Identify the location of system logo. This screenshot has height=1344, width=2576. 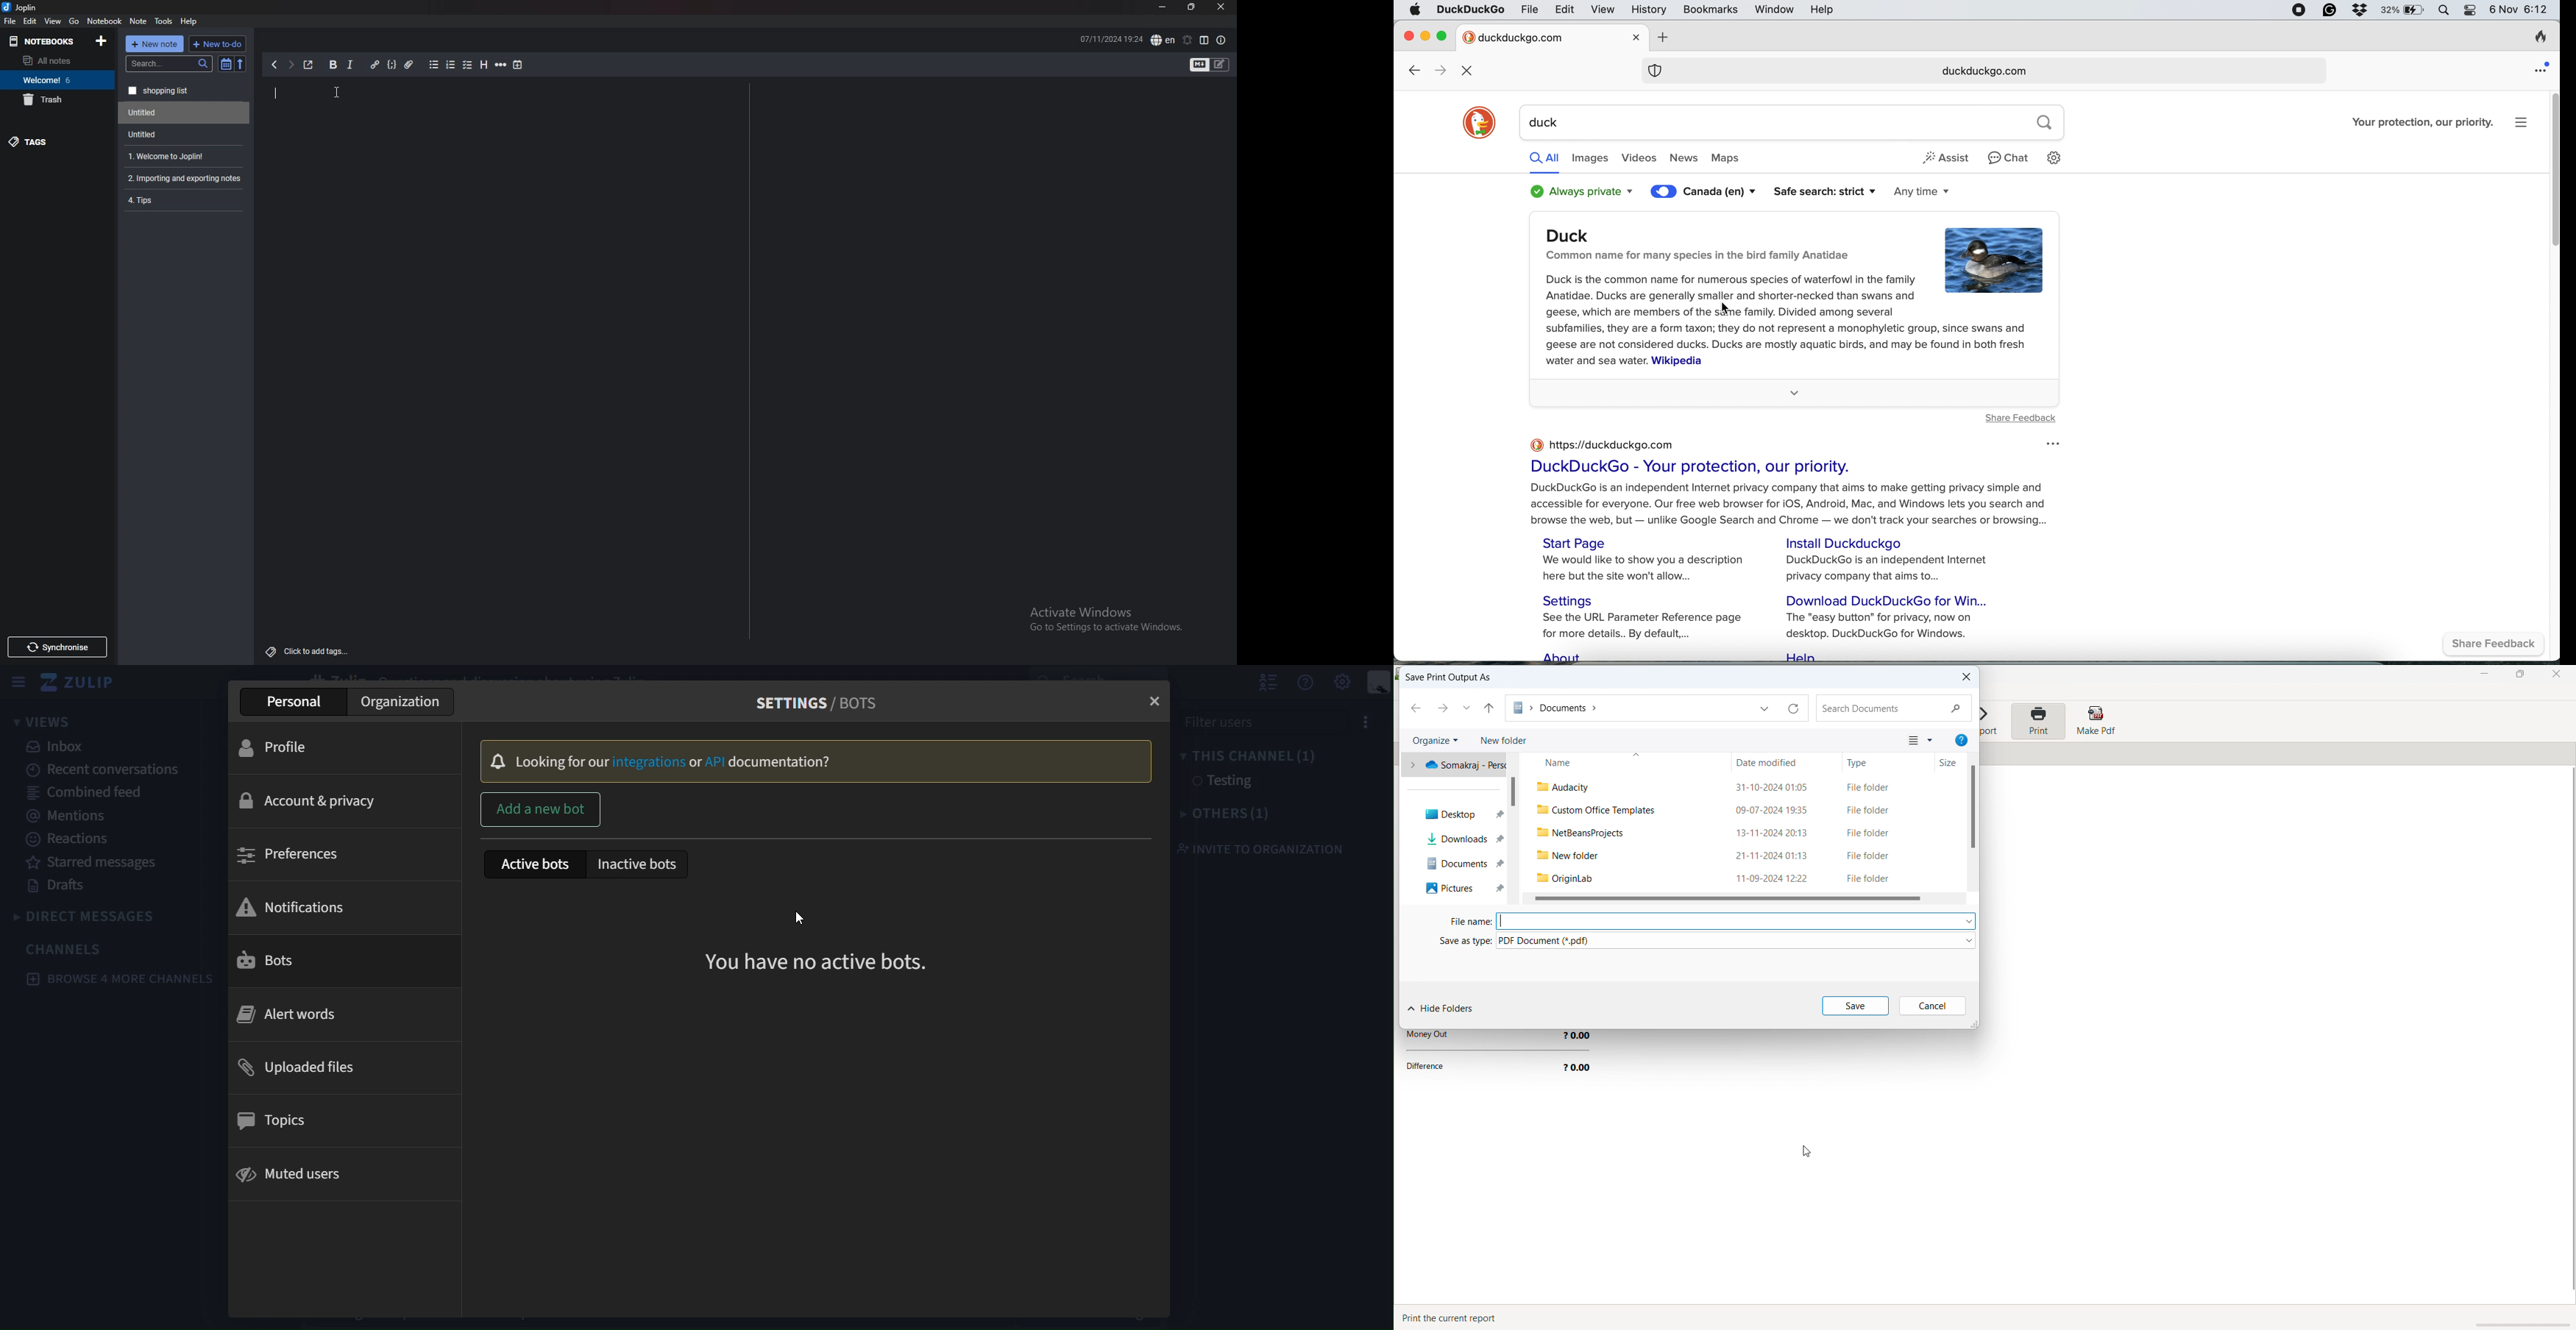
(1414, 11).